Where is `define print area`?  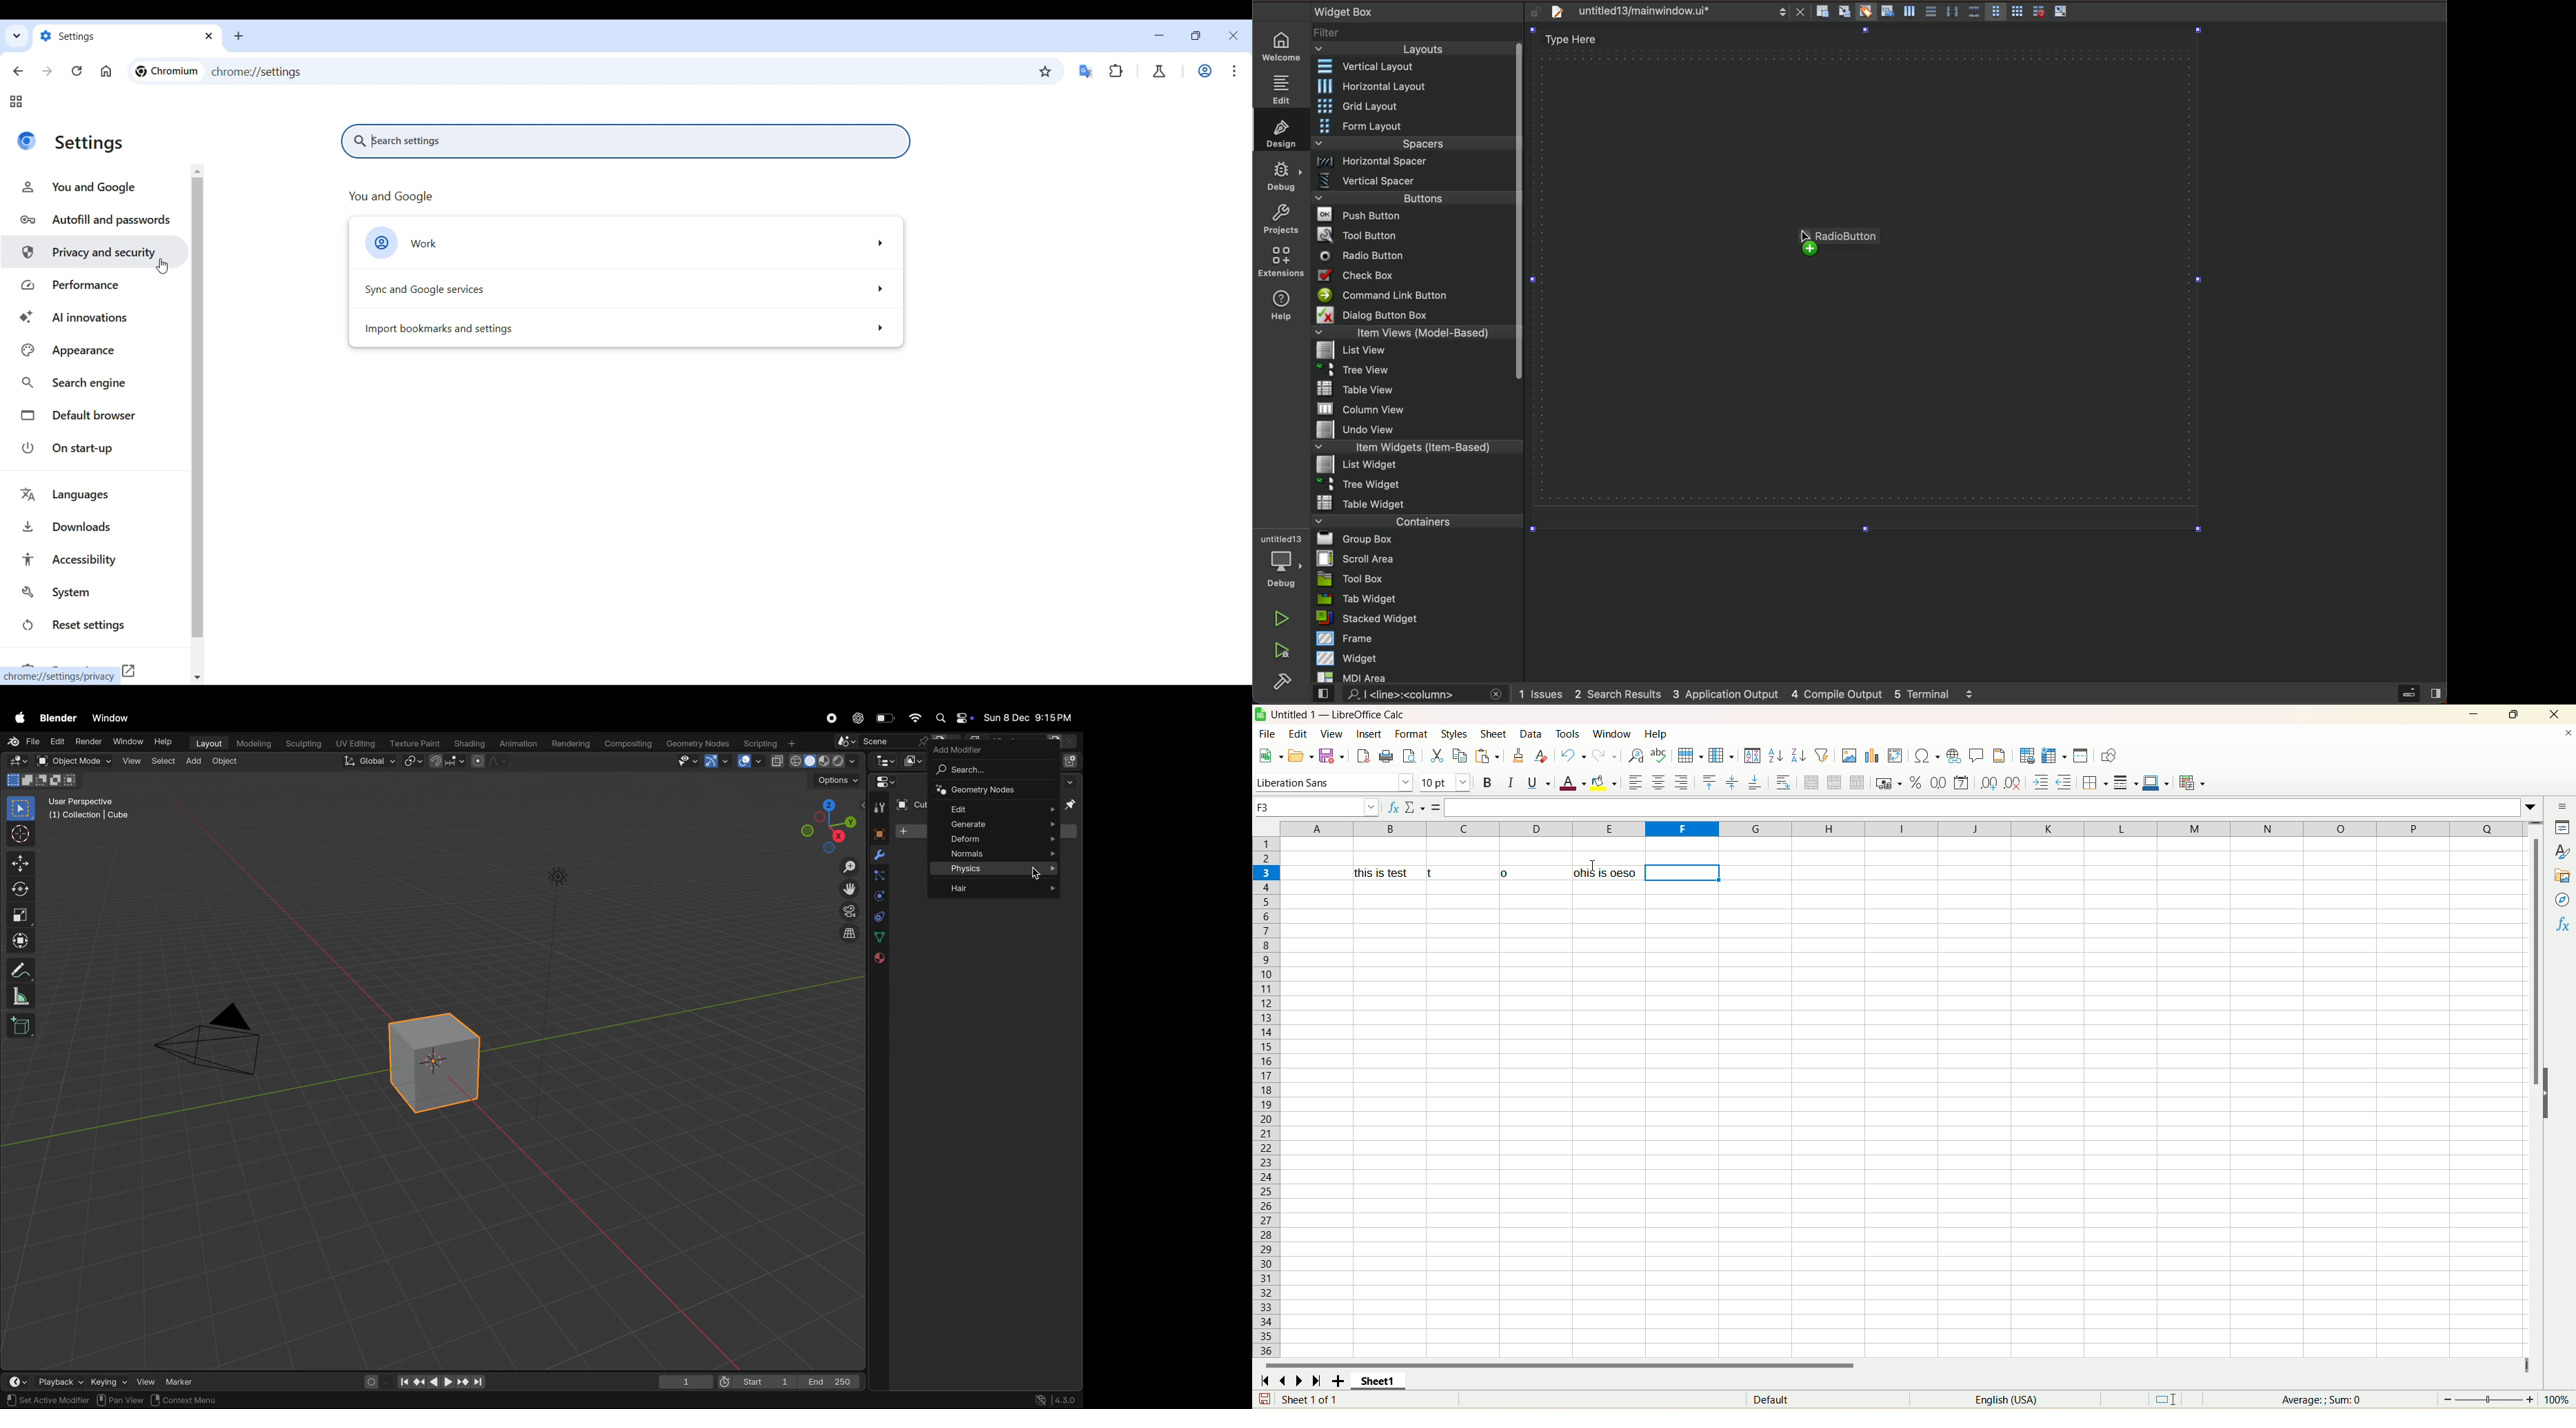 define print area is located at coordinates (2027, 757).